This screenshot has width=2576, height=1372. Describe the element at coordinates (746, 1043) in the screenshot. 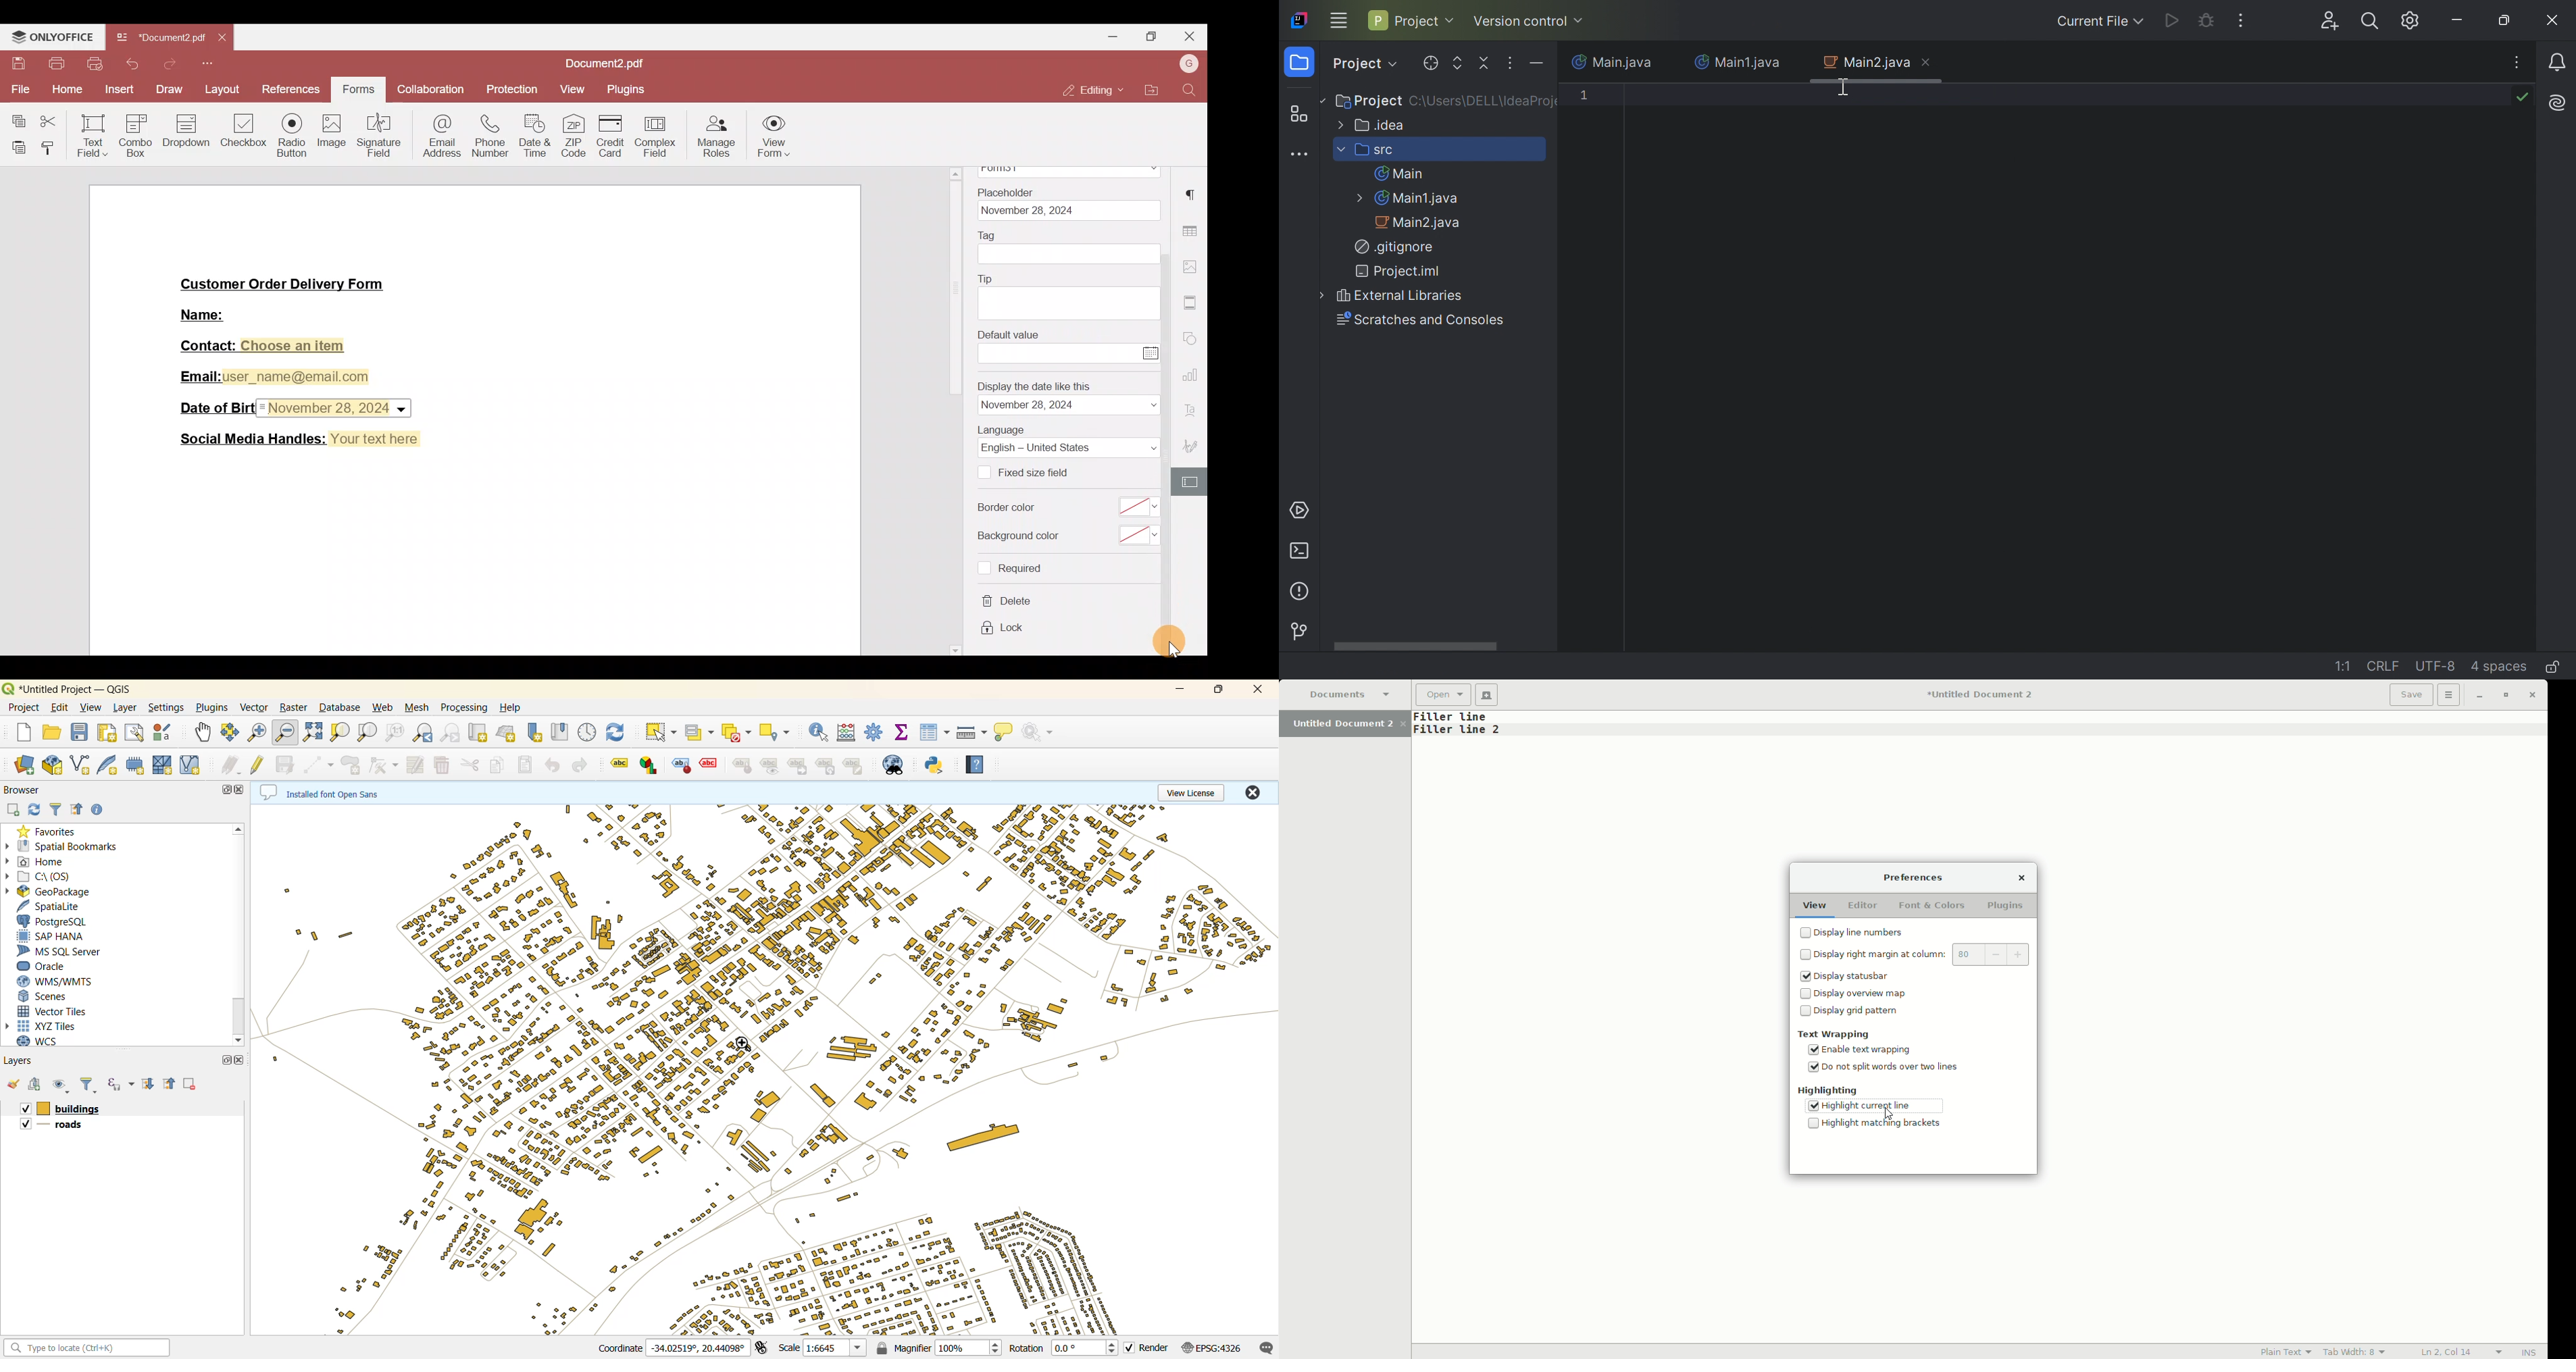

I see `cursor` at that location.